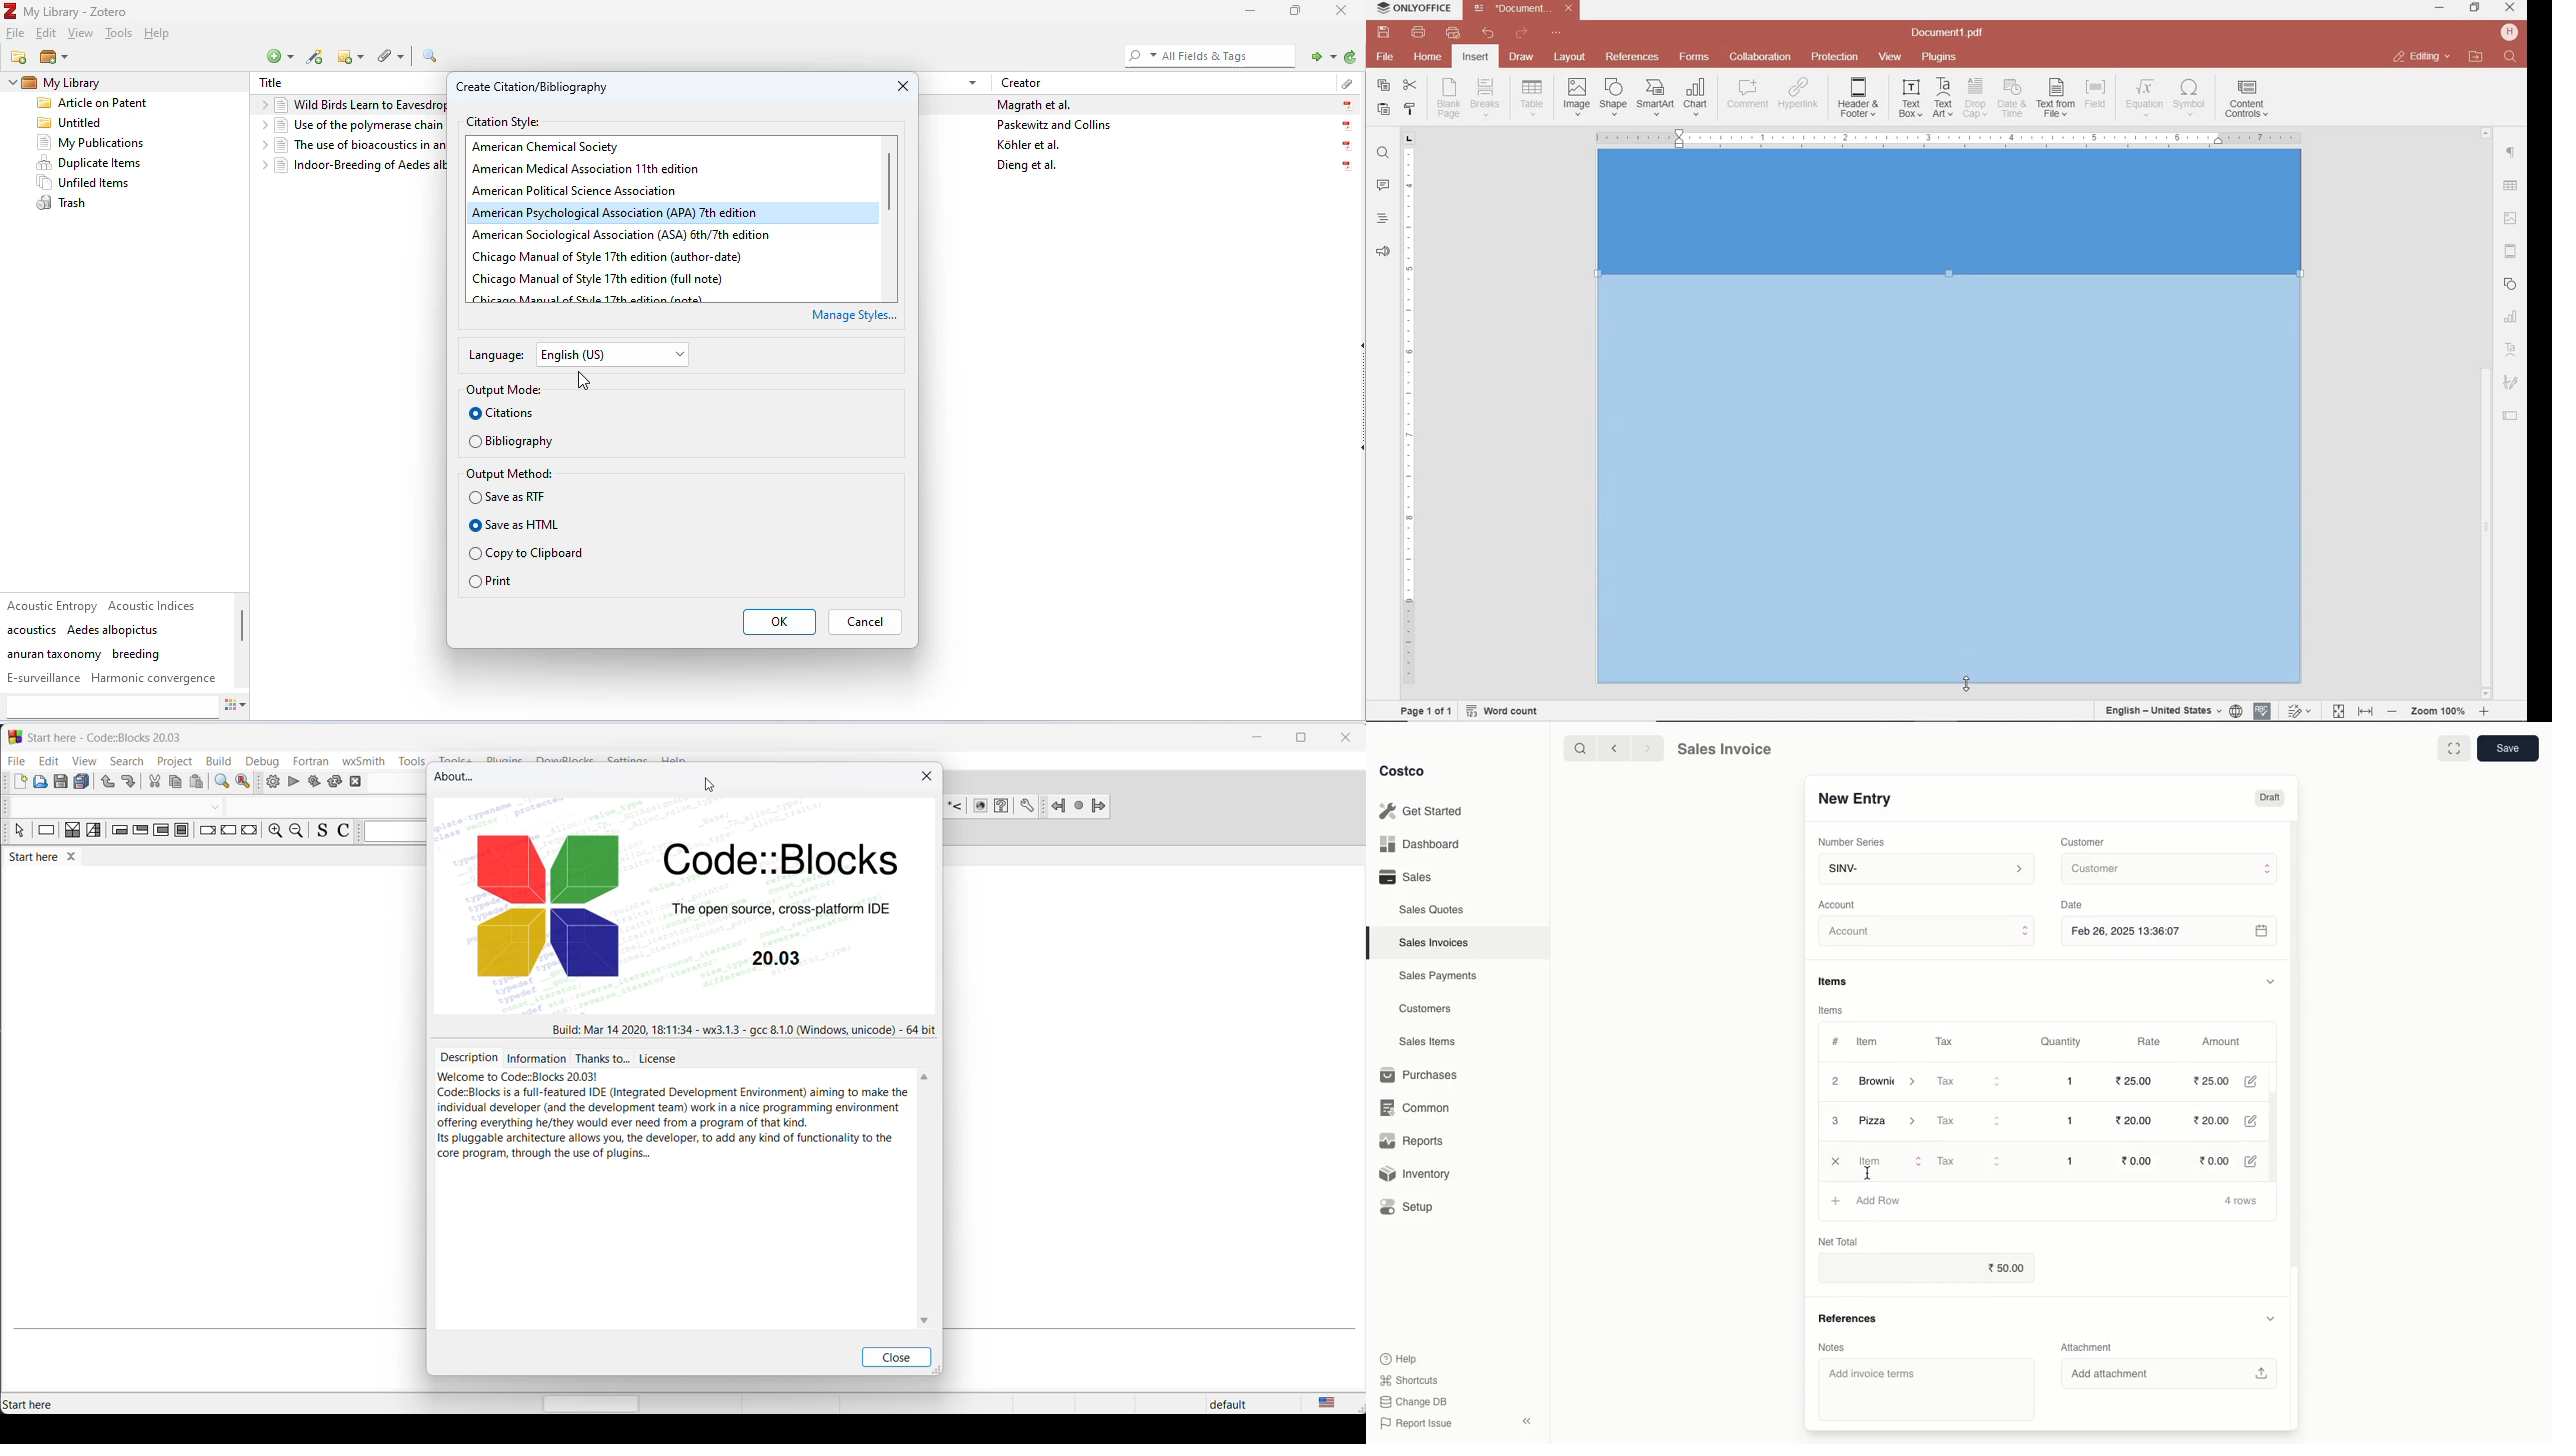 The width and height of the screenshot is (2576, 1456). Describe the element at coordinates (1647, 749) in the screenshot. I see `Forward` at that location.